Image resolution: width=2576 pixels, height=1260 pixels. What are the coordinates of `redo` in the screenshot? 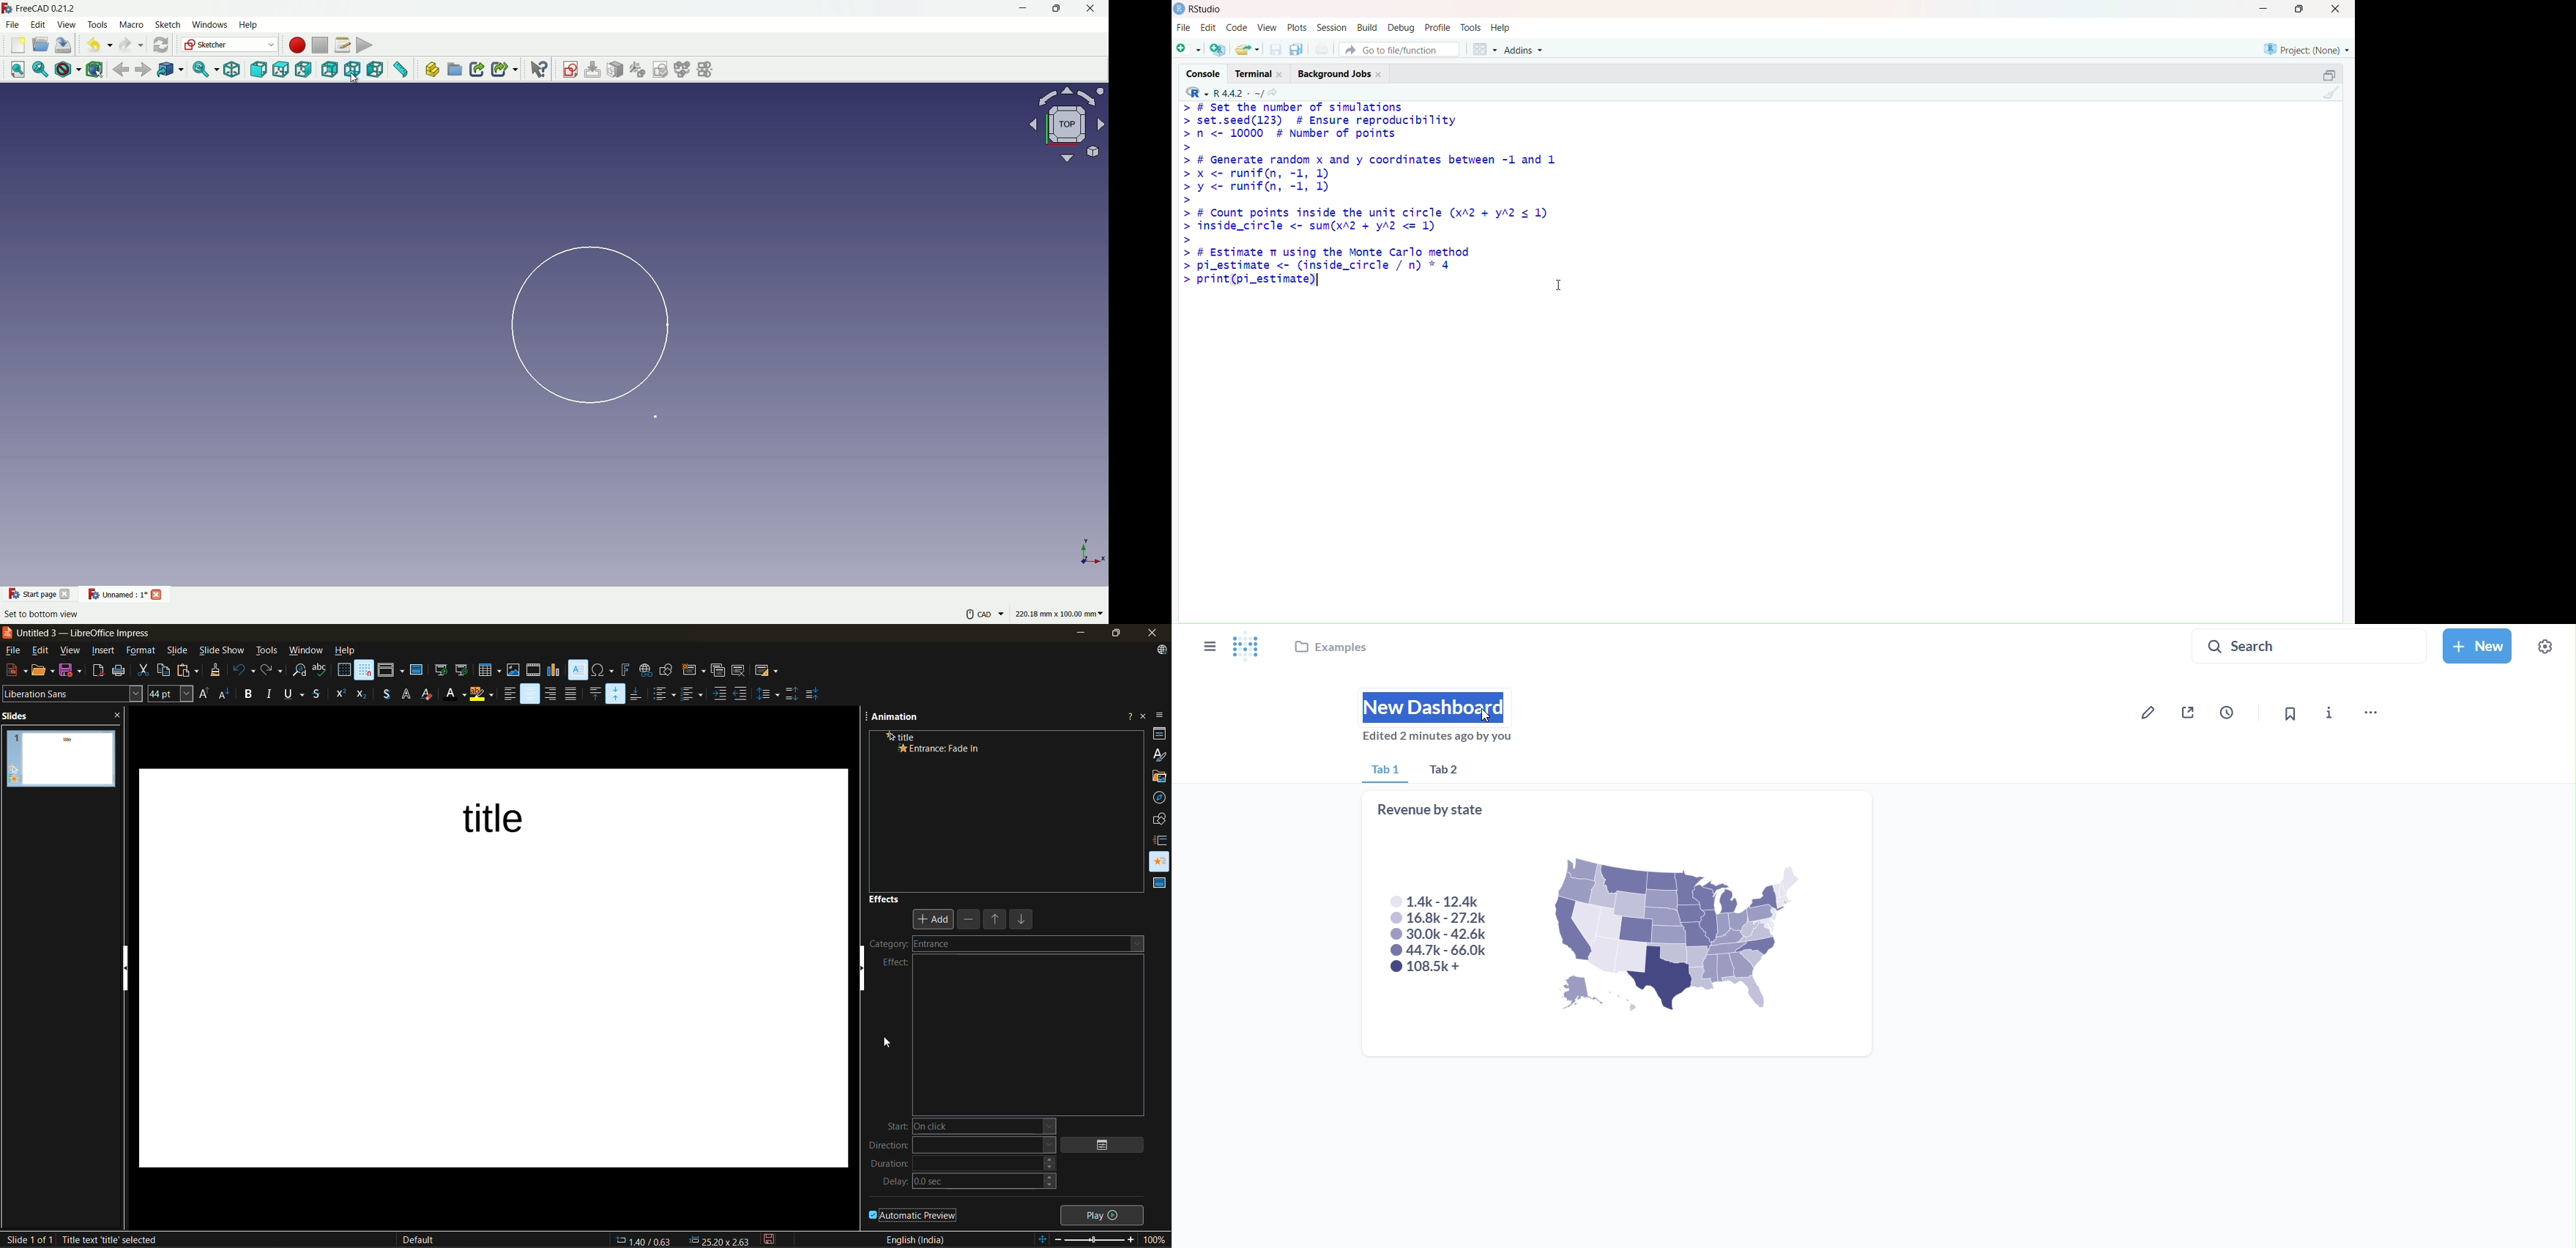 It's located at (270, 670).